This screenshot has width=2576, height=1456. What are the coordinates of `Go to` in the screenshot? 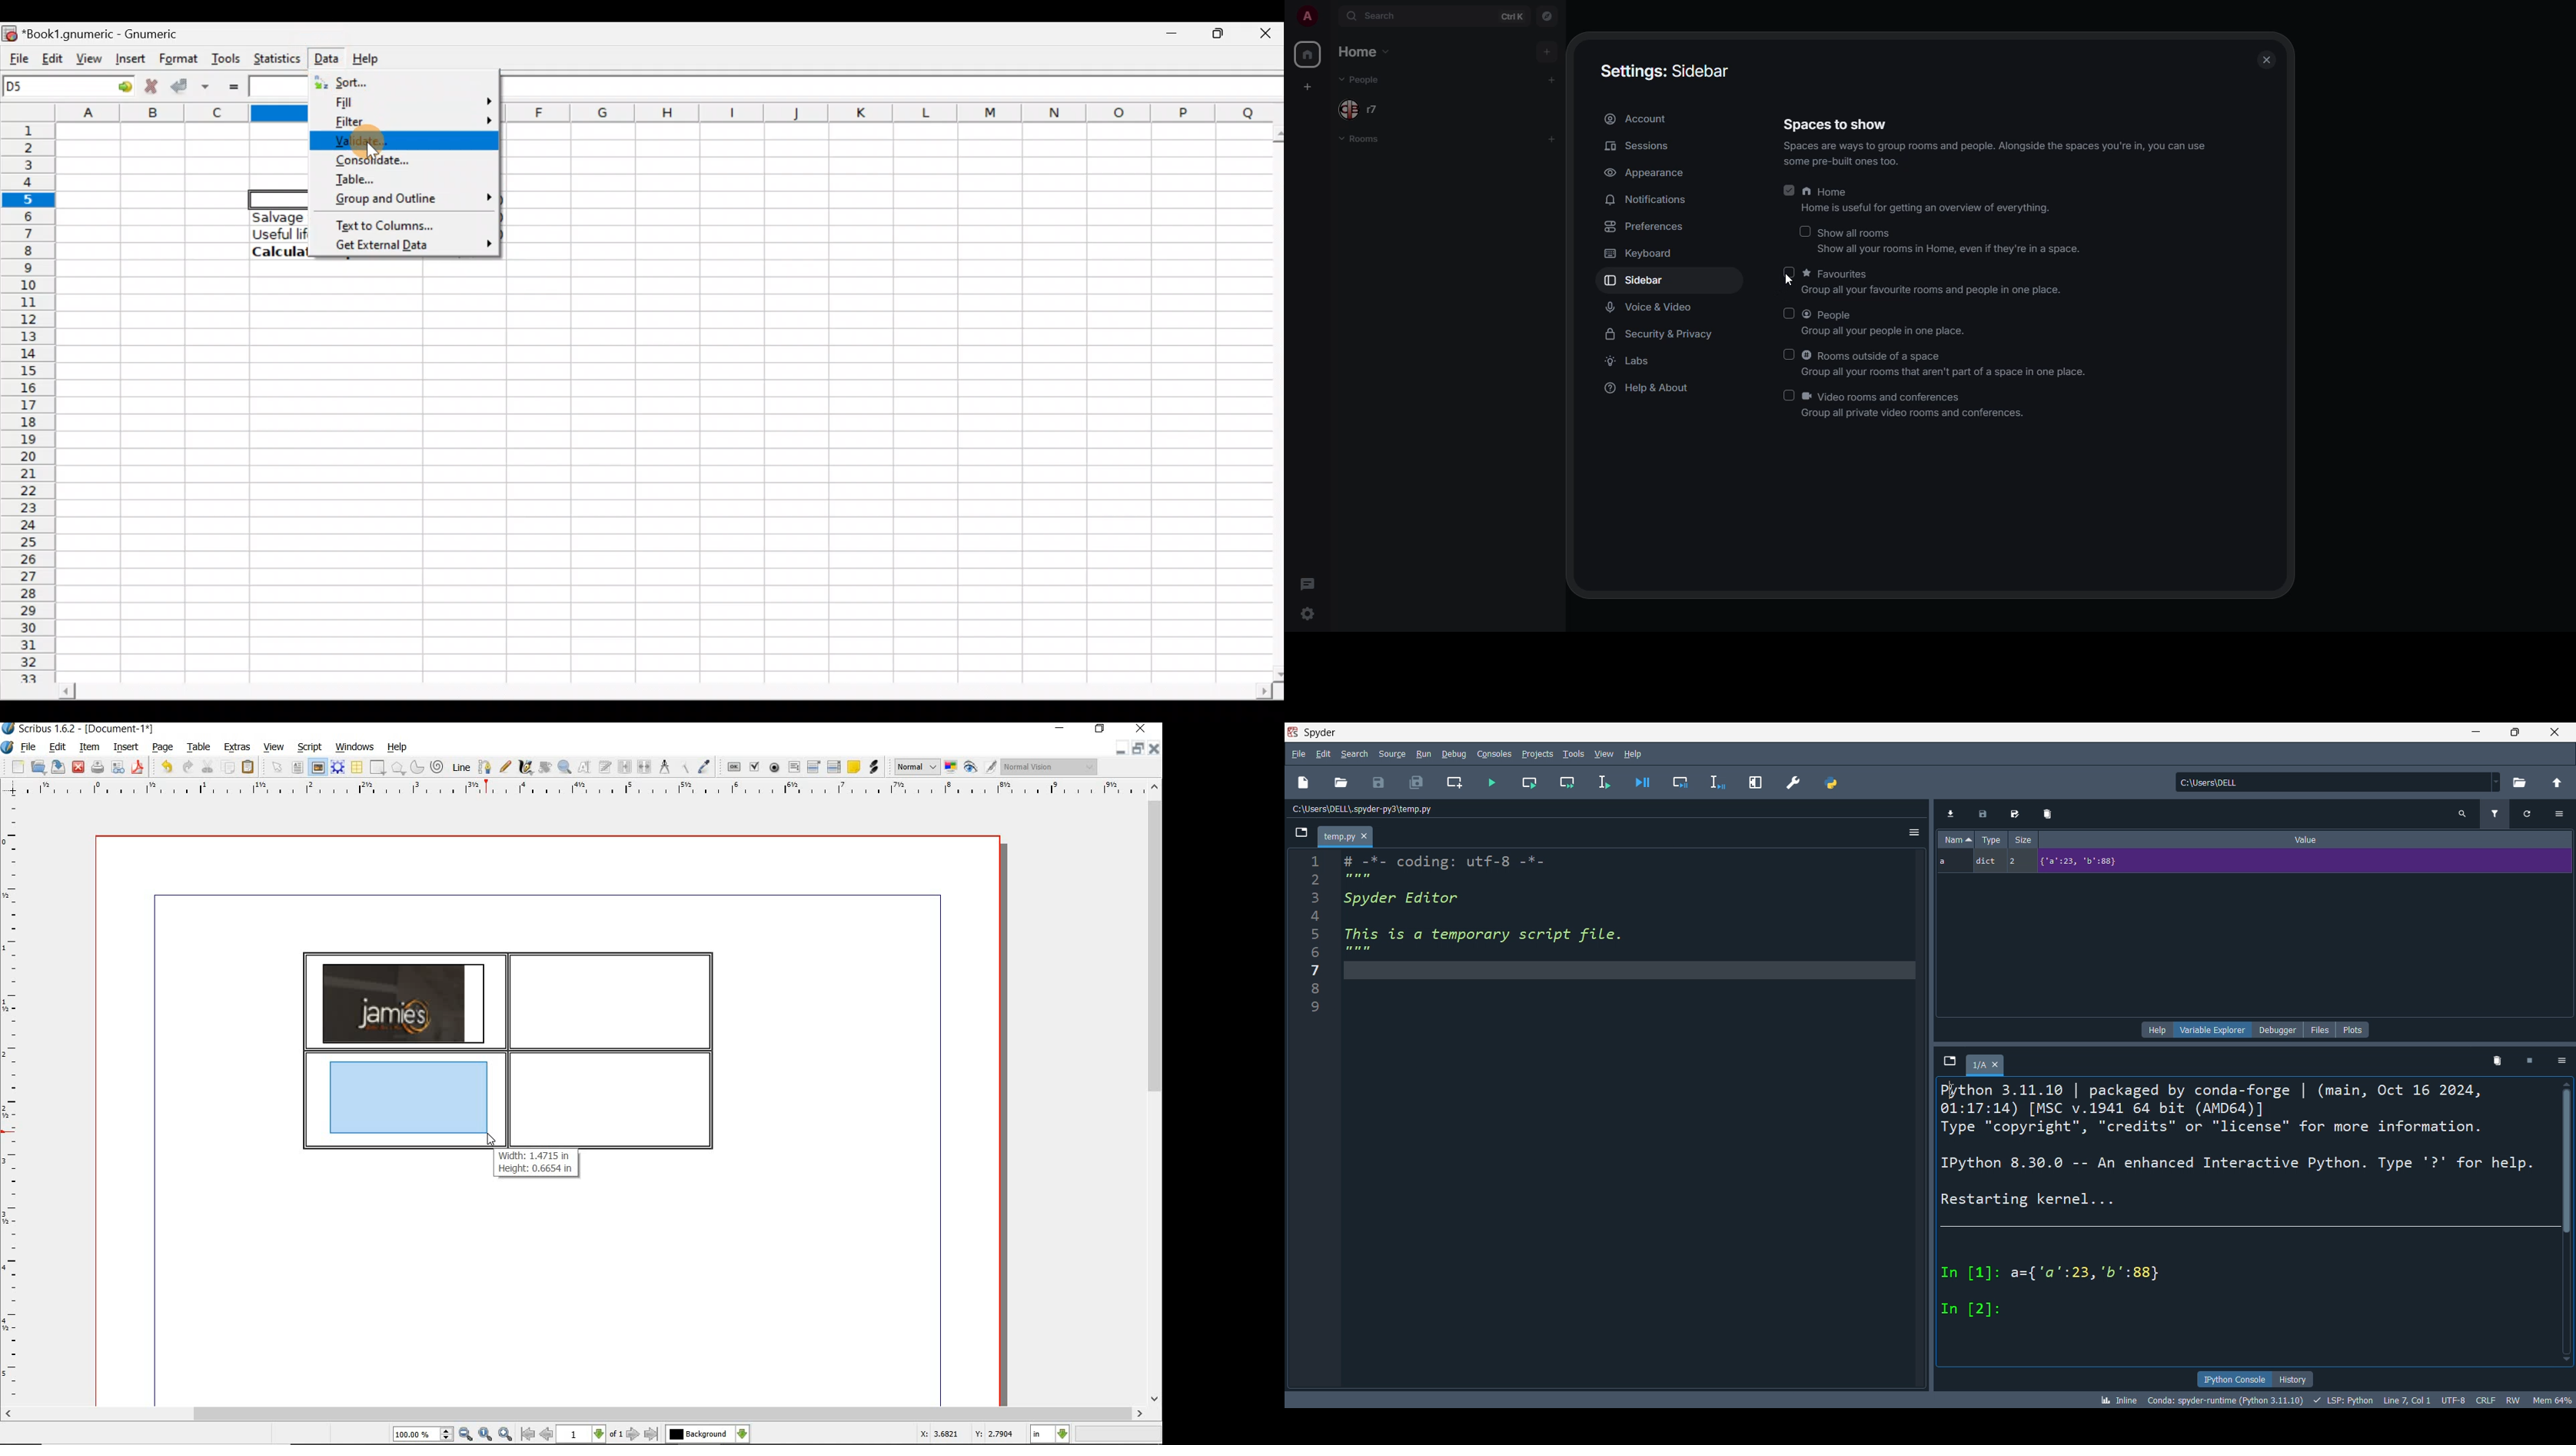 It's located at (120, 87).